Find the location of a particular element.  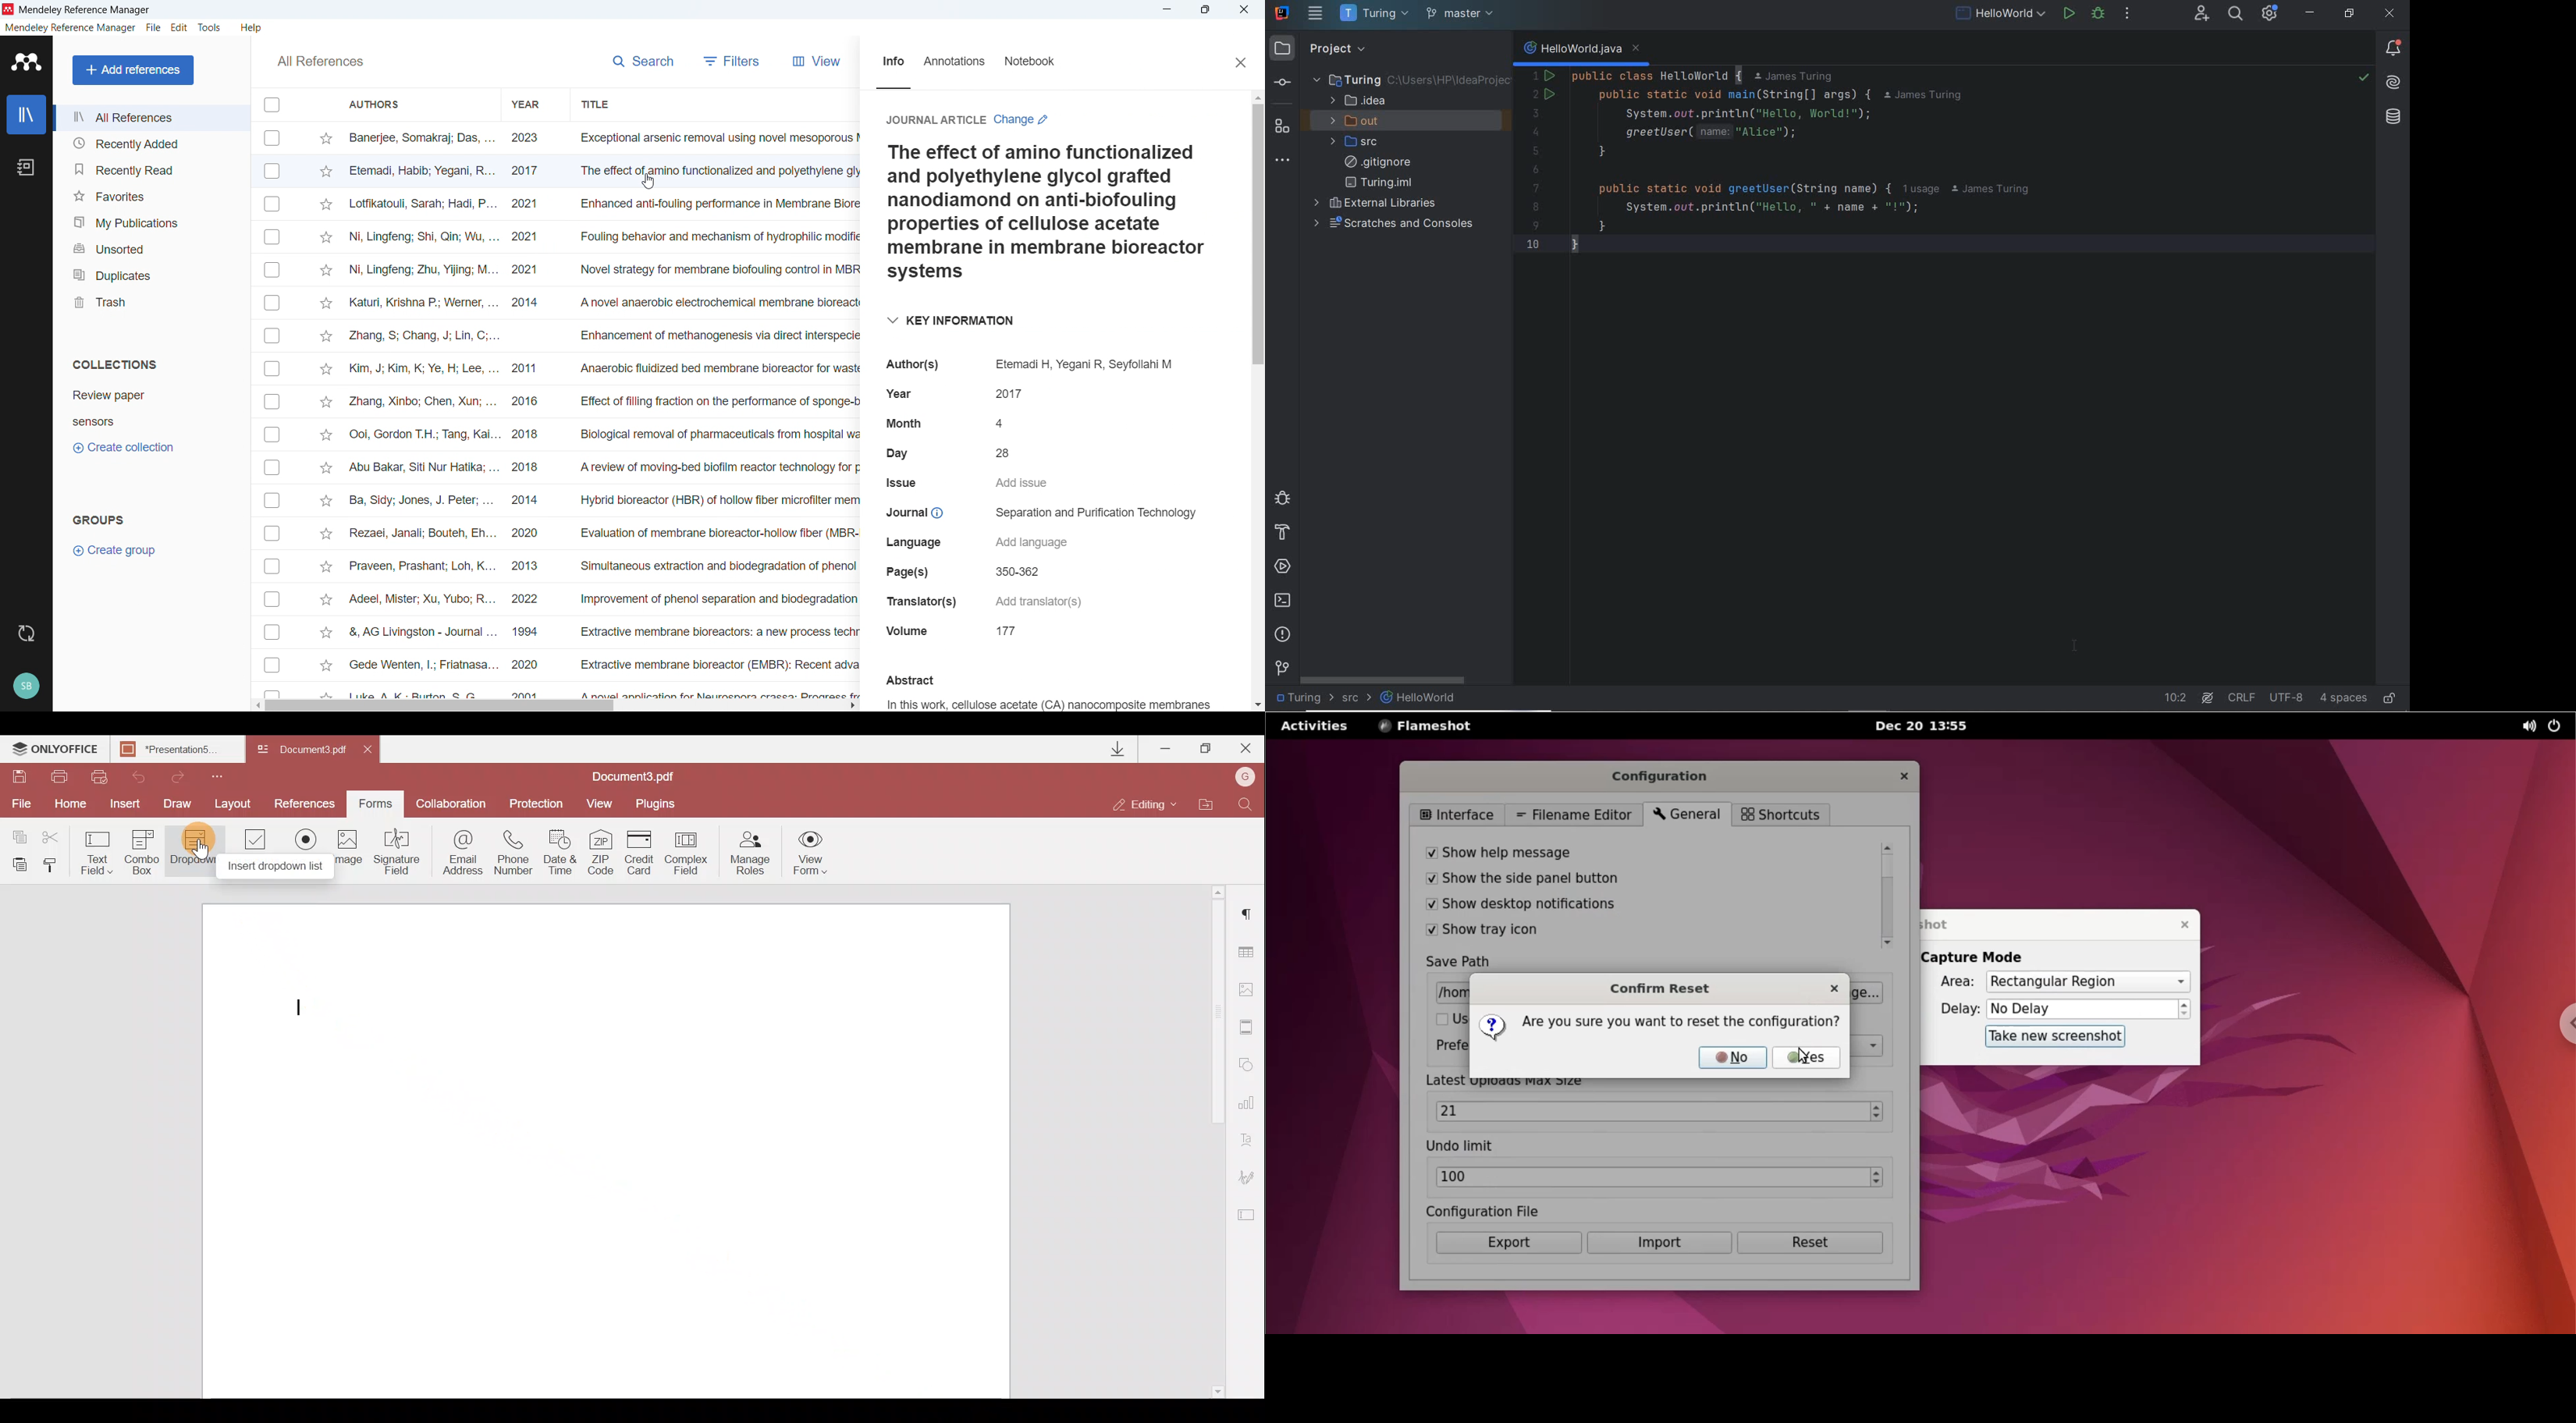

Horizontal scroll bar  is located at coordinates (441, 706).